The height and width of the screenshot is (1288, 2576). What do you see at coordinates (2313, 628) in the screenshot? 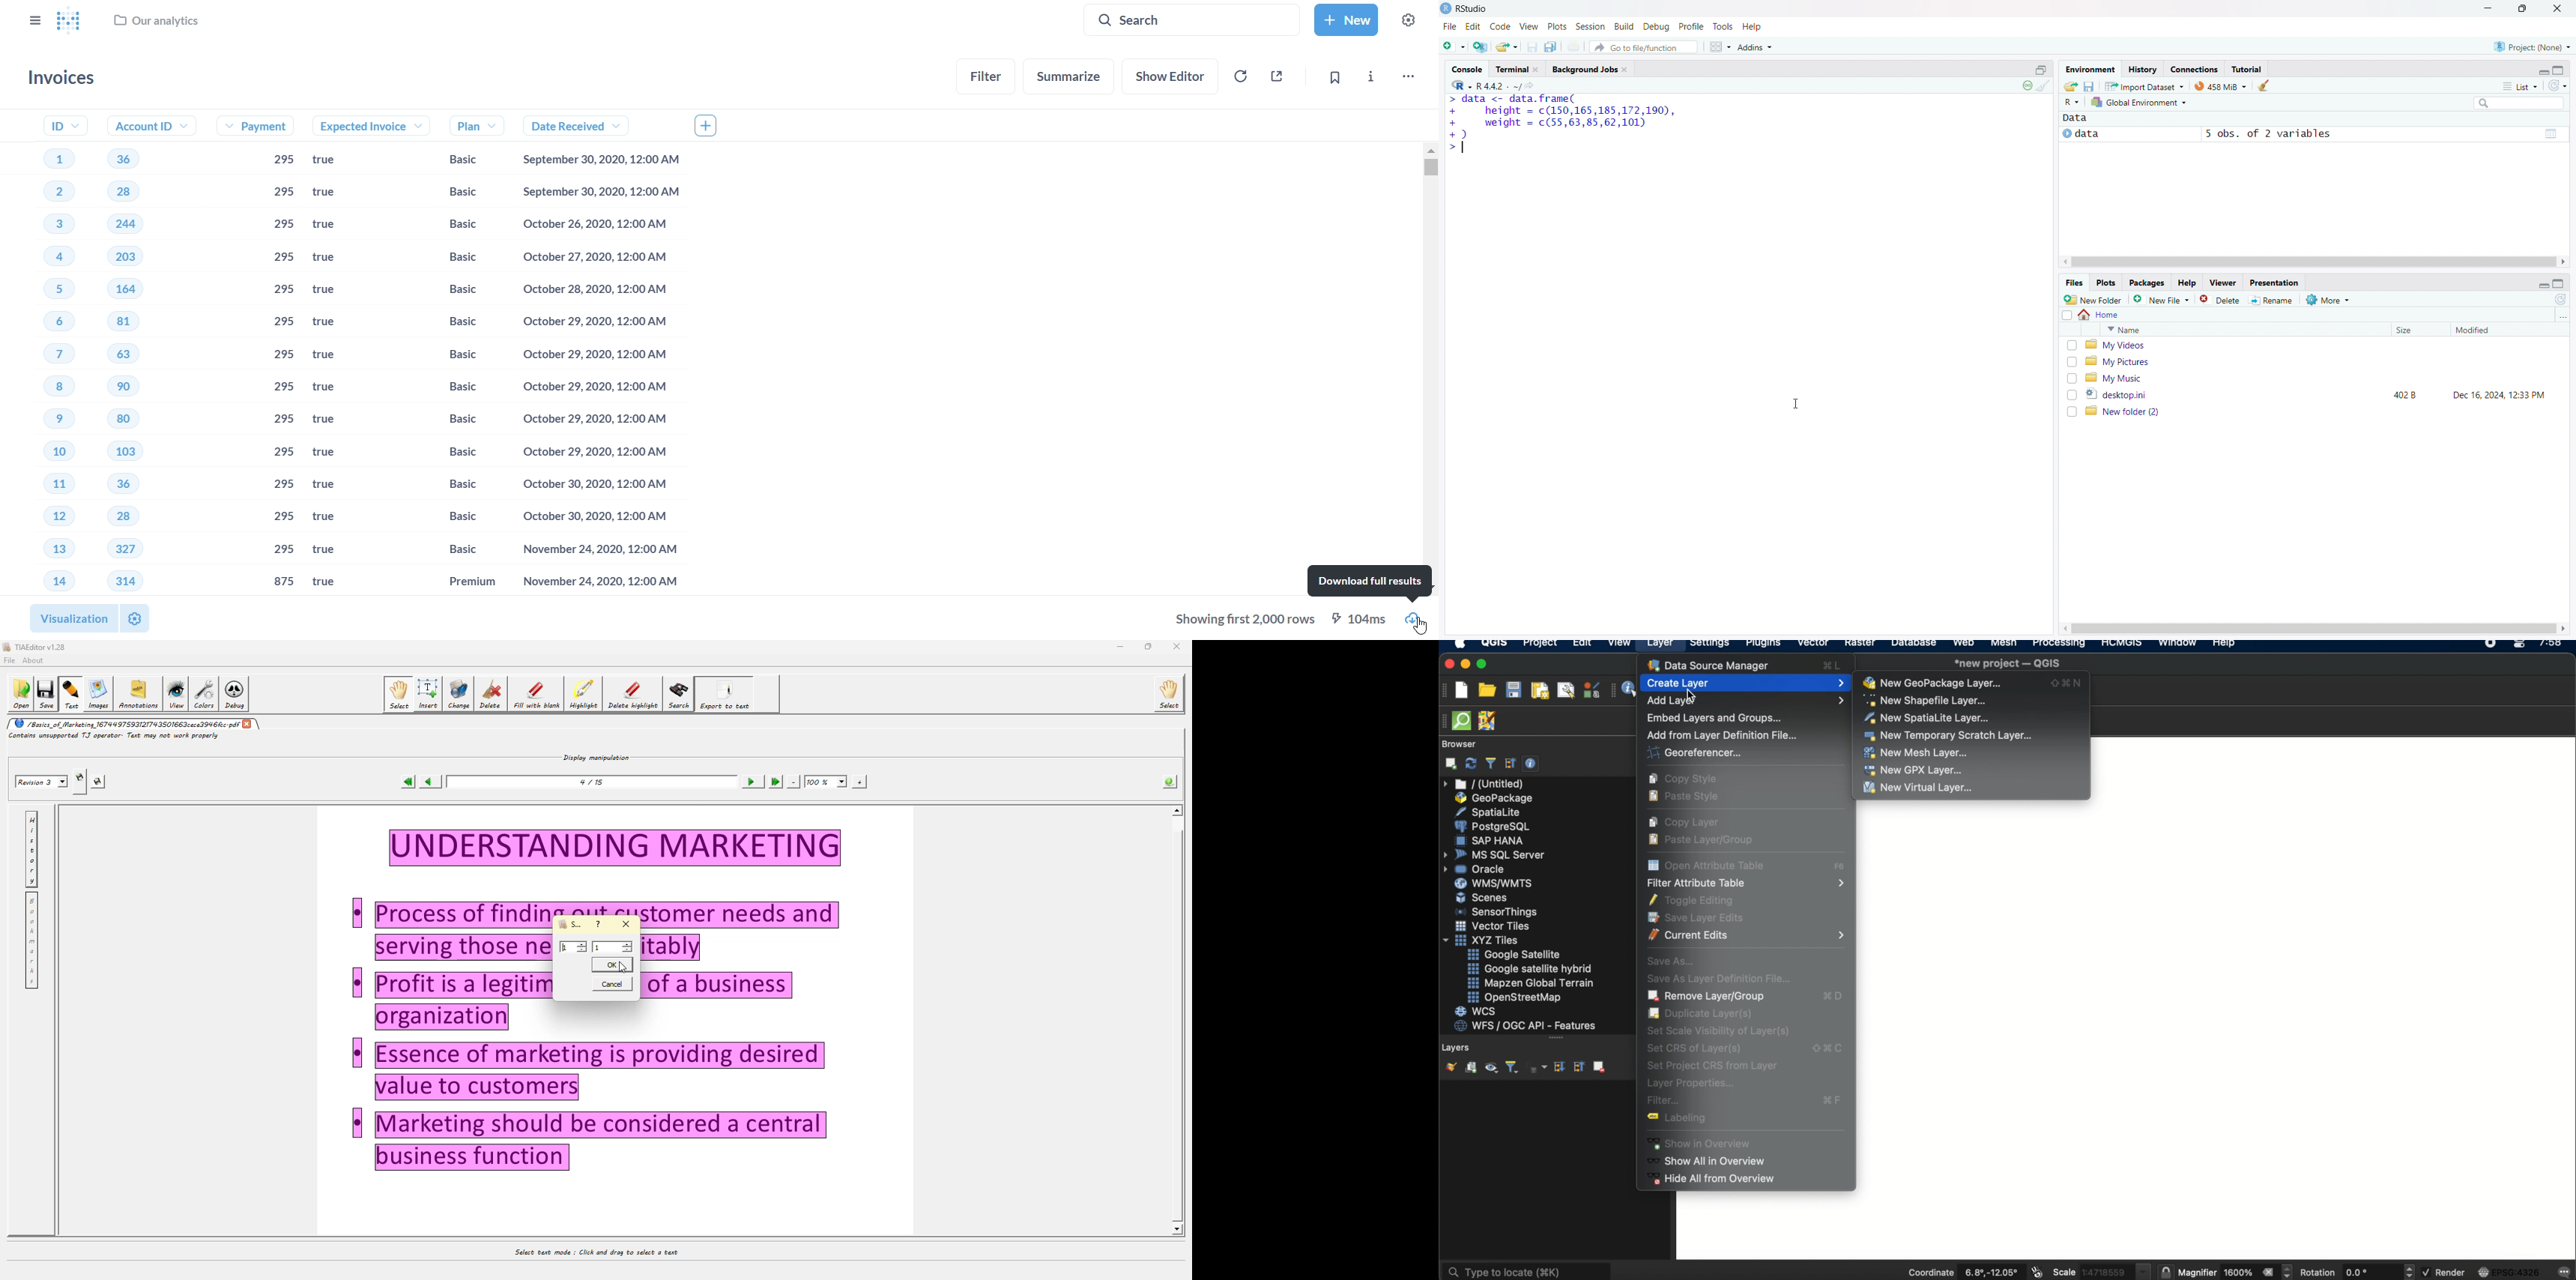
I see `horizontal scrollbar` at bounding box center [2313, 628].